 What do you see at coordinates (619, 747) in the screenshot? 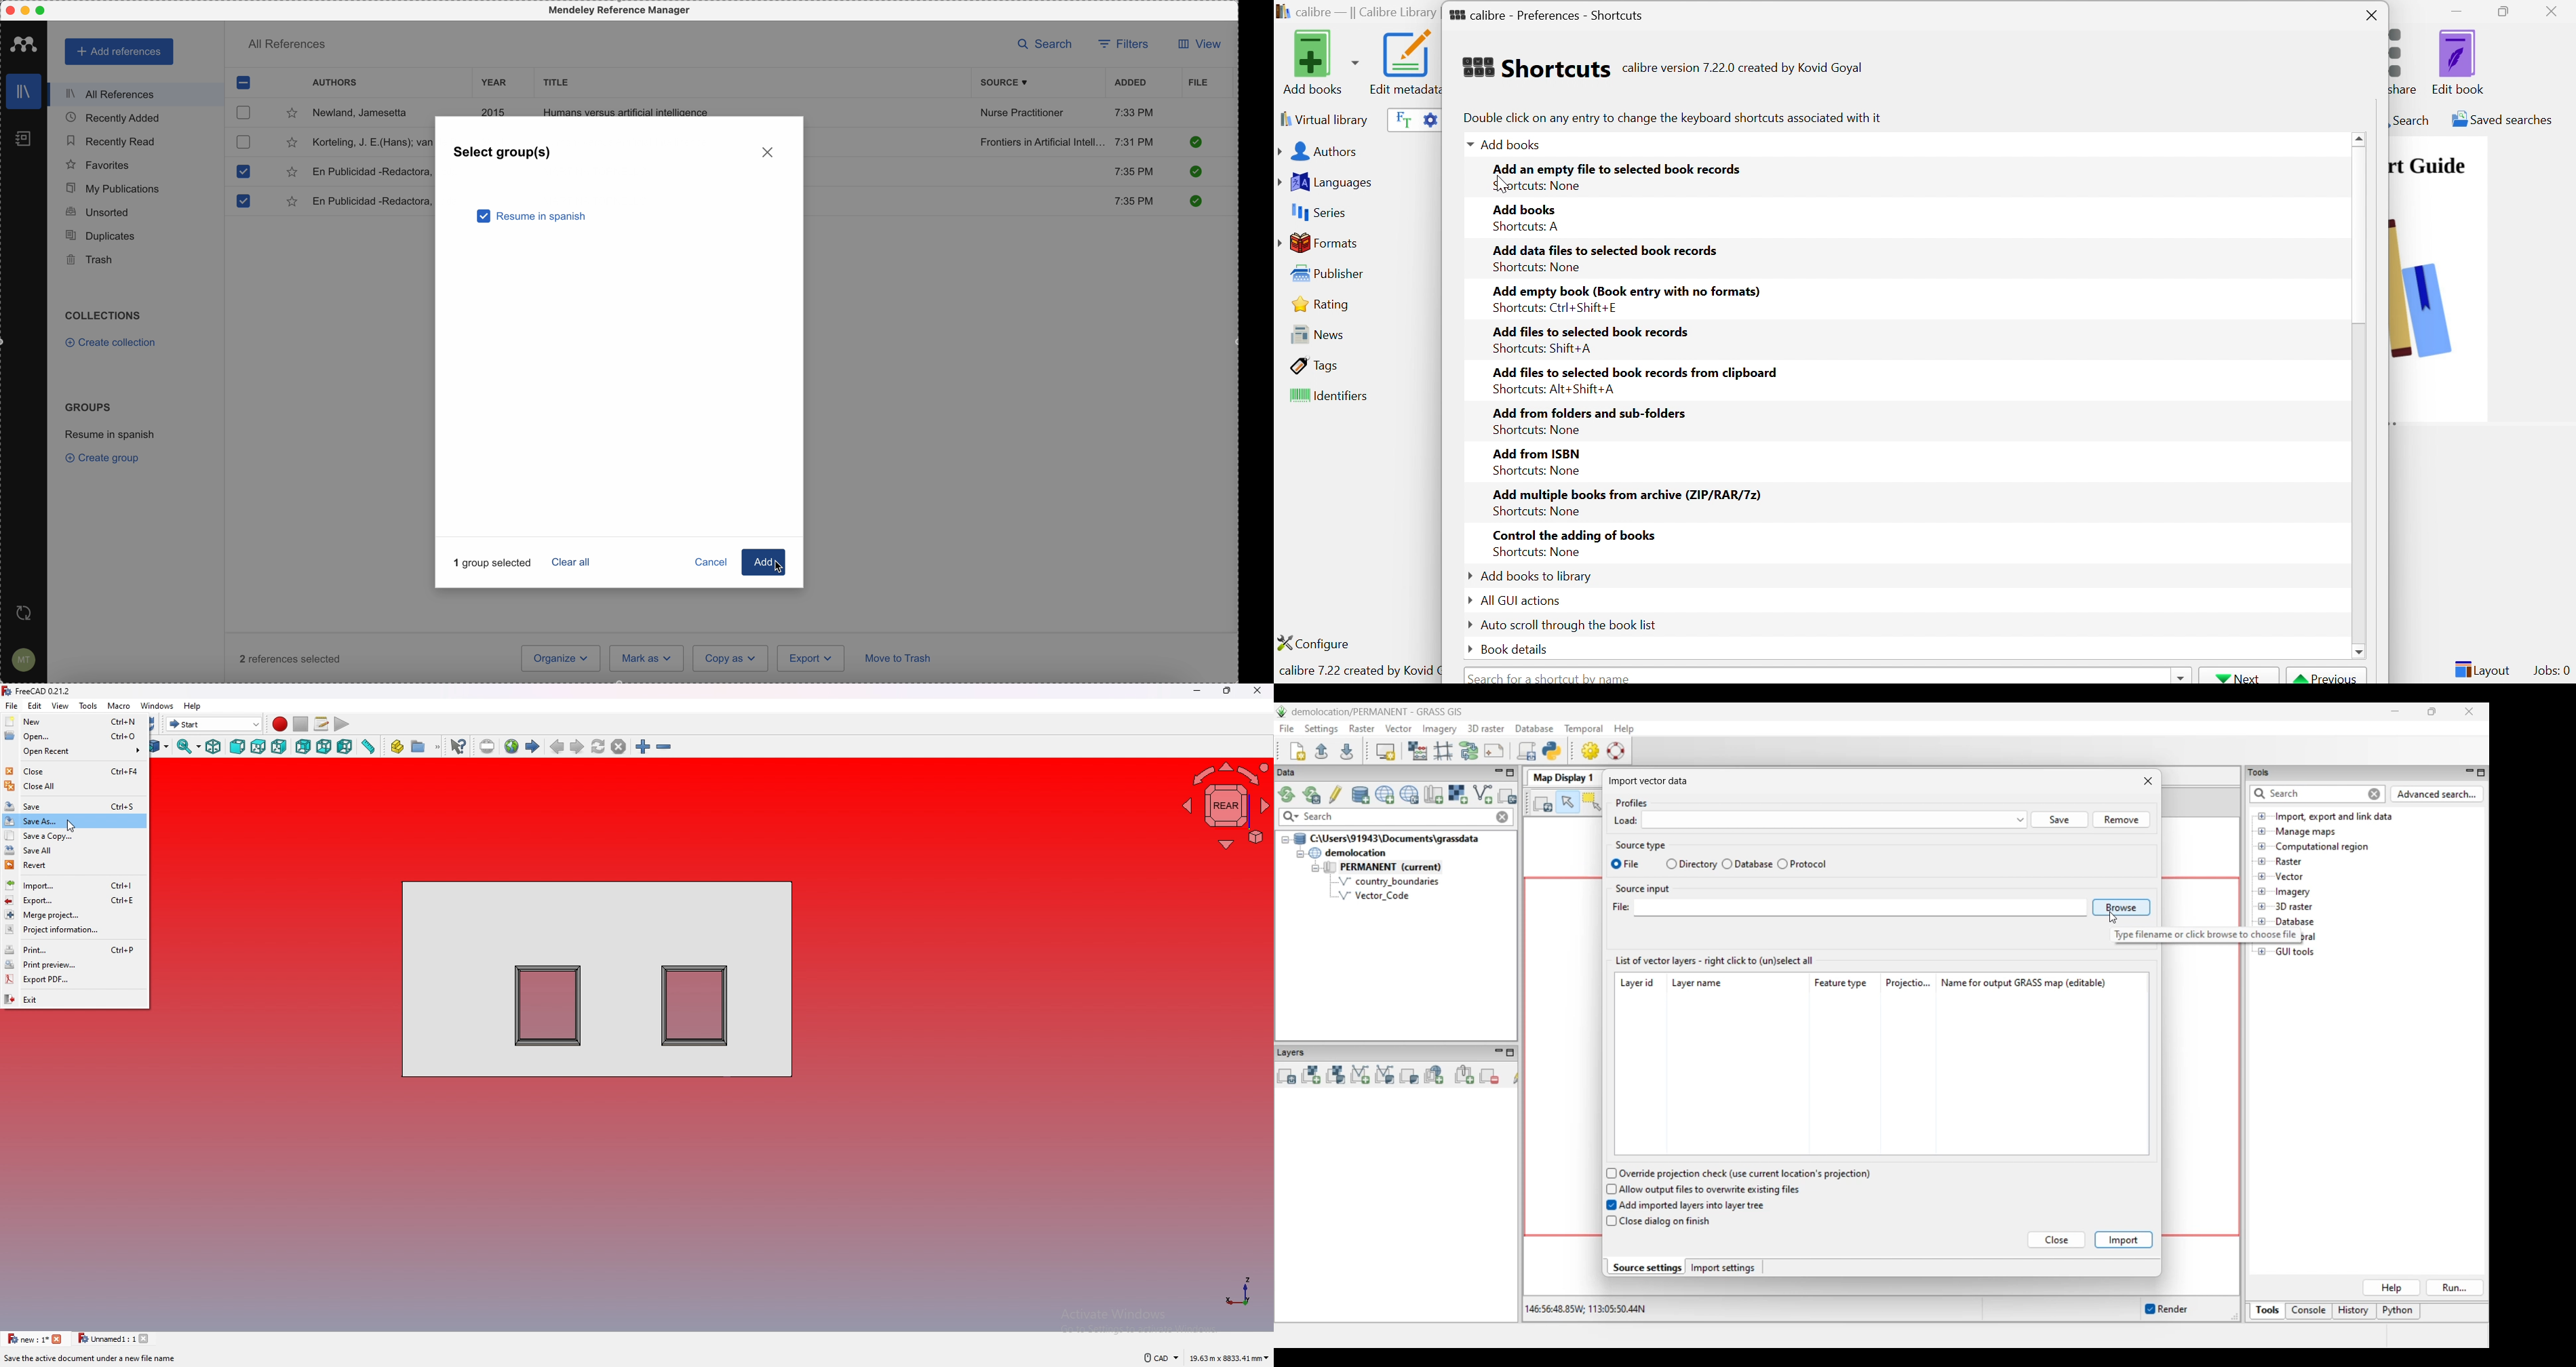
I see `stop loading` at bounding box center [619, 747].